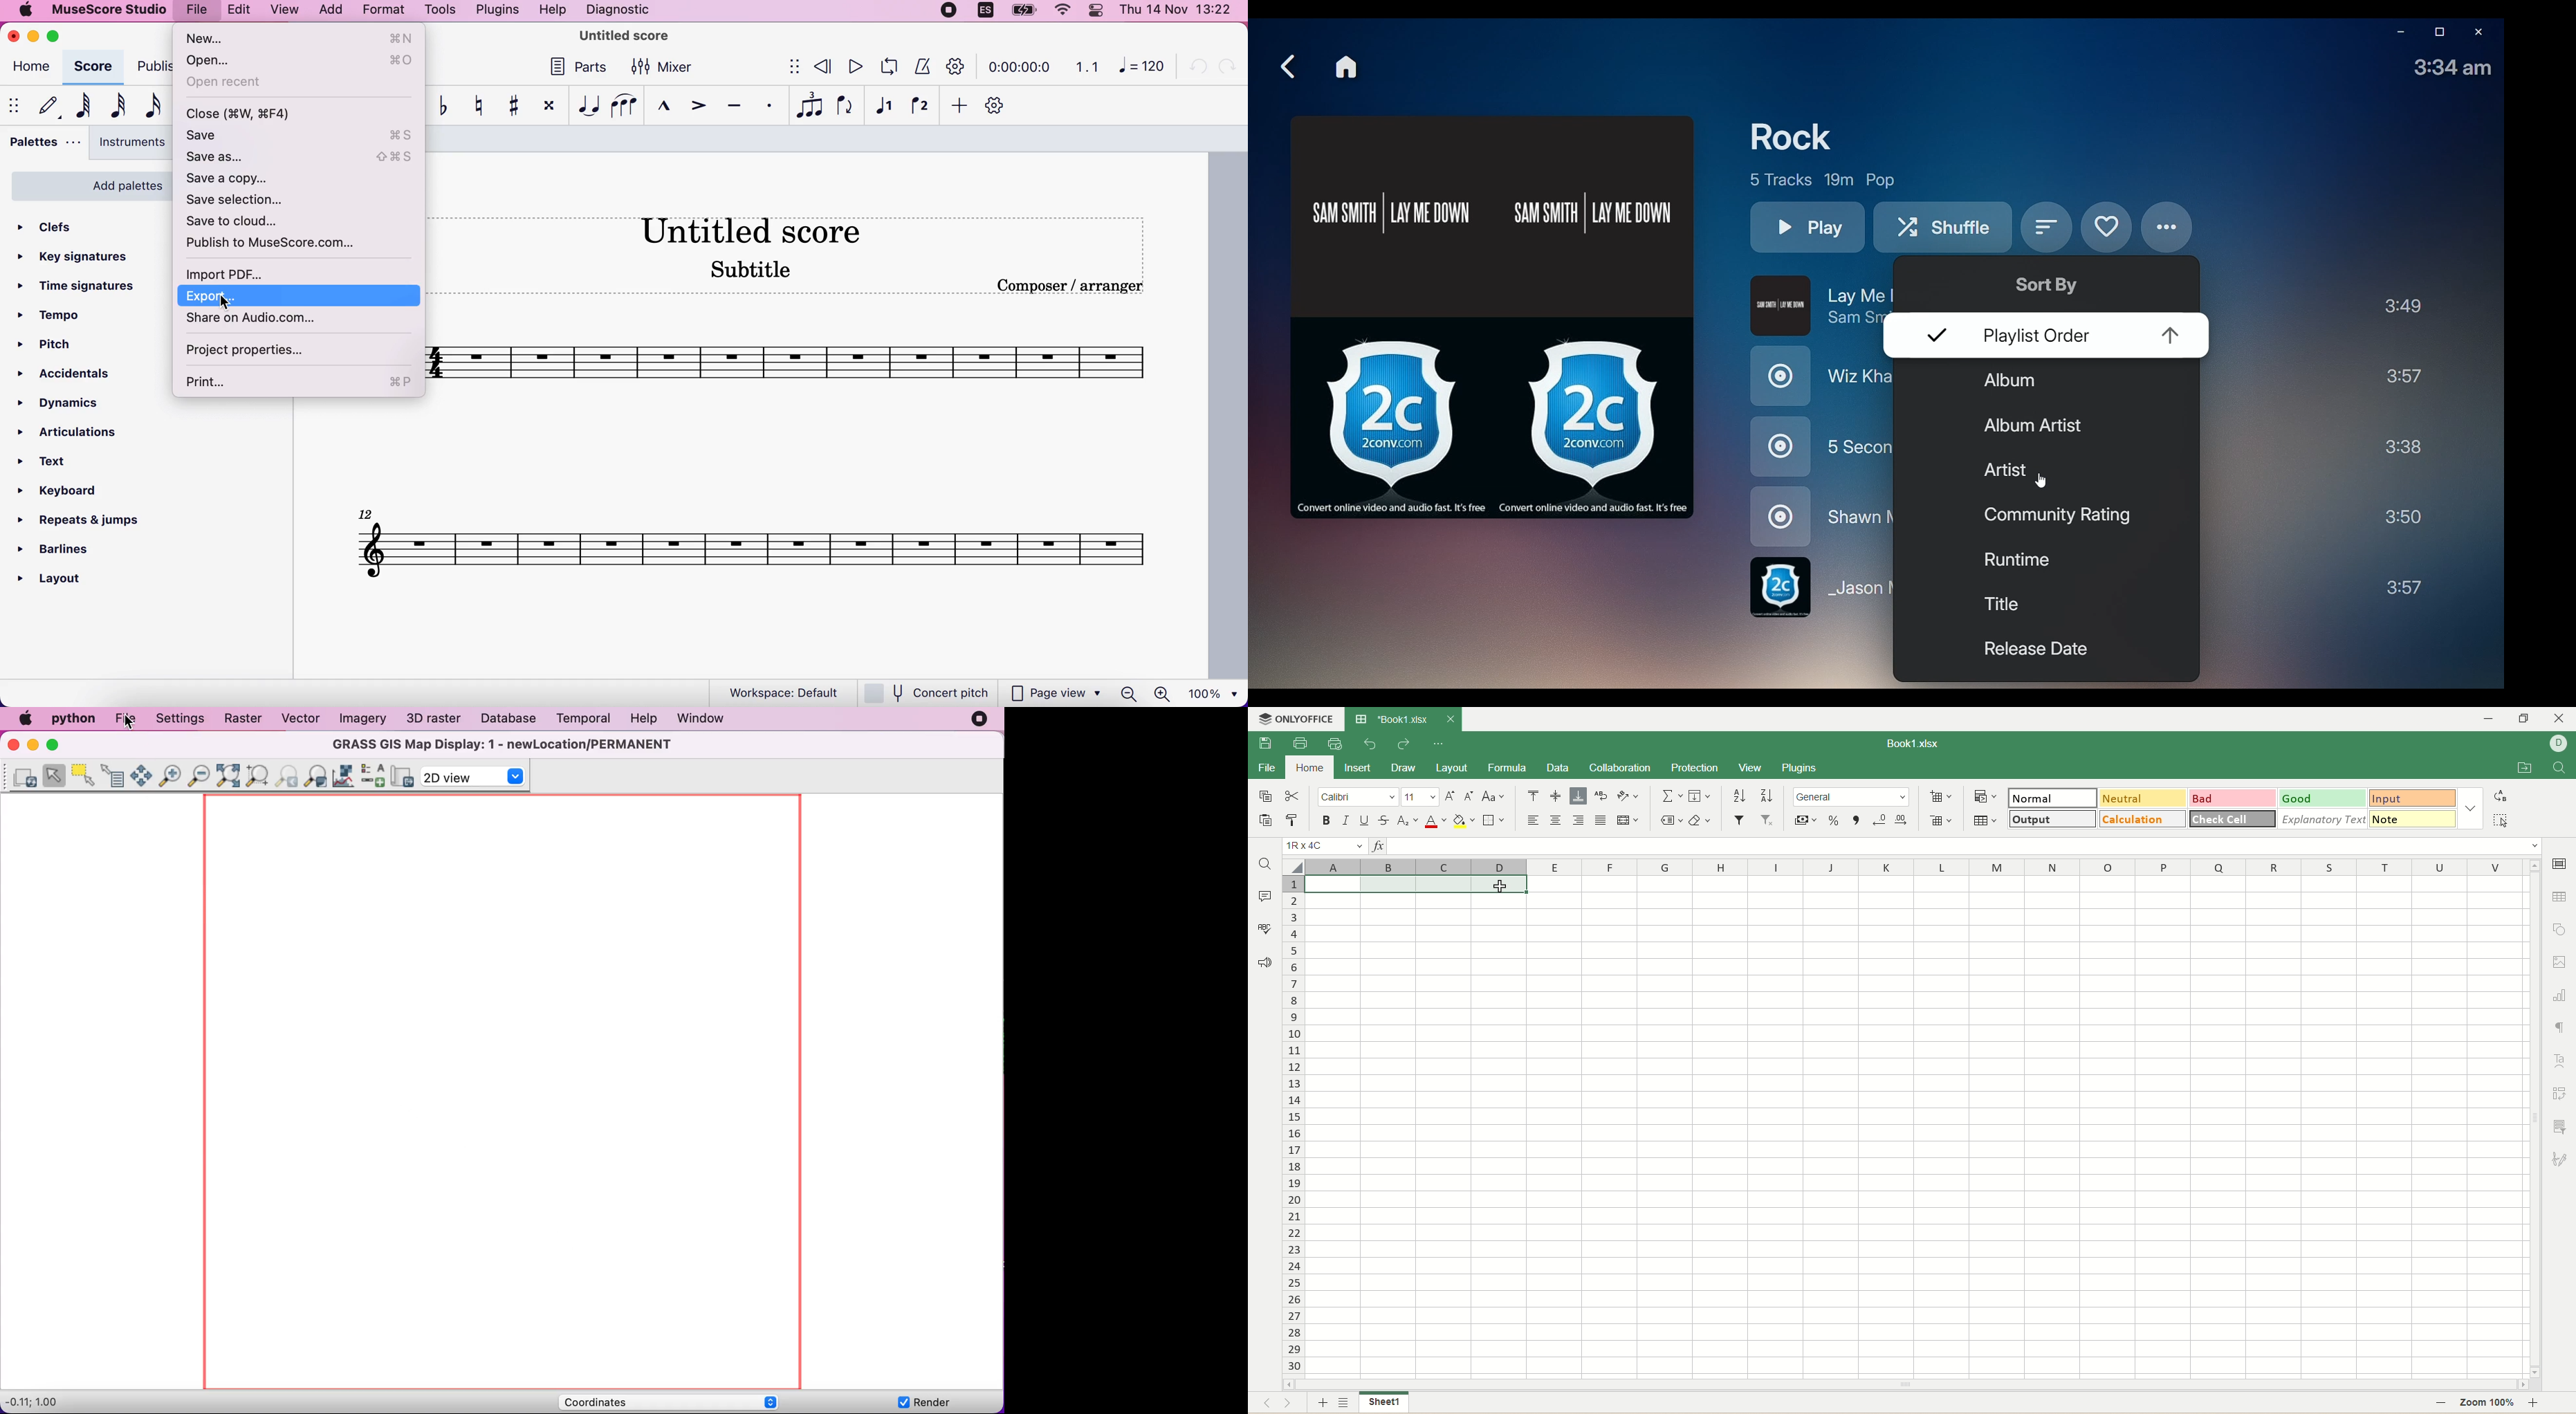 Image resolution: width=2576 pixels, height=1428 pixels. Describe the element at coordinates (792, 356) in the screenshot. I see `musical scales` at that location.